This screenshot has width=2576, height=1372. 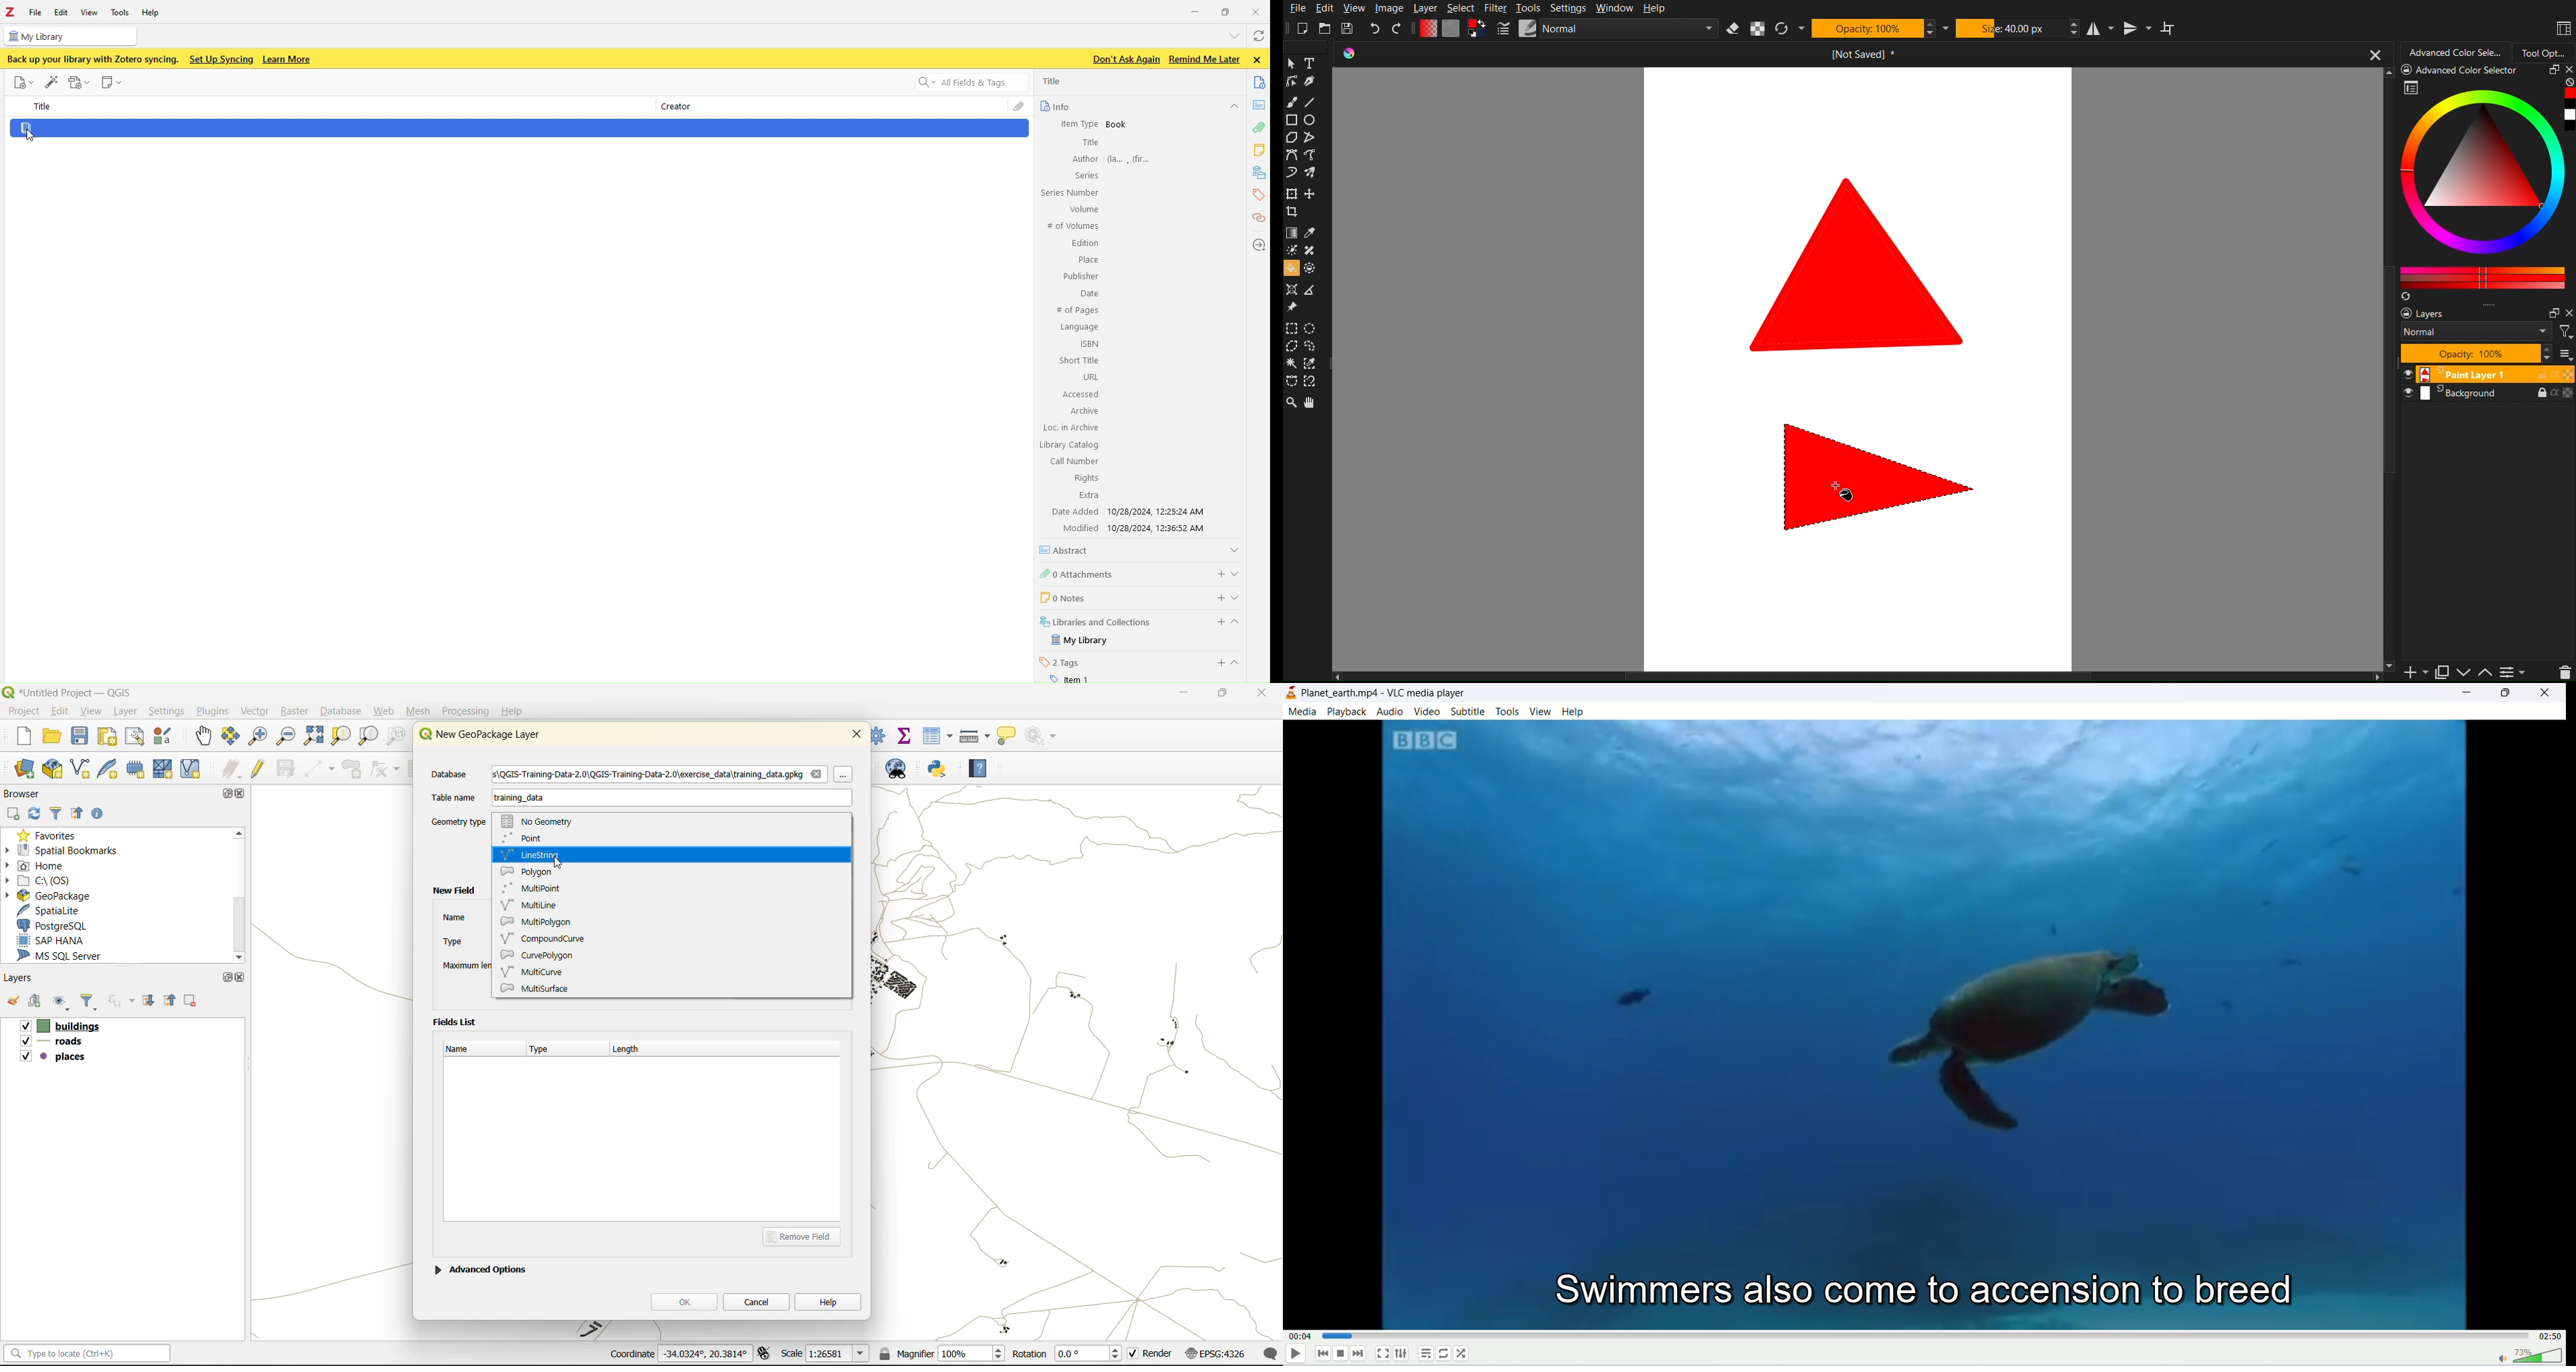 What do you see at coordinates (1312, 156) in the screenshot?
I see `Free shape` at bounding box center [1312, 156].